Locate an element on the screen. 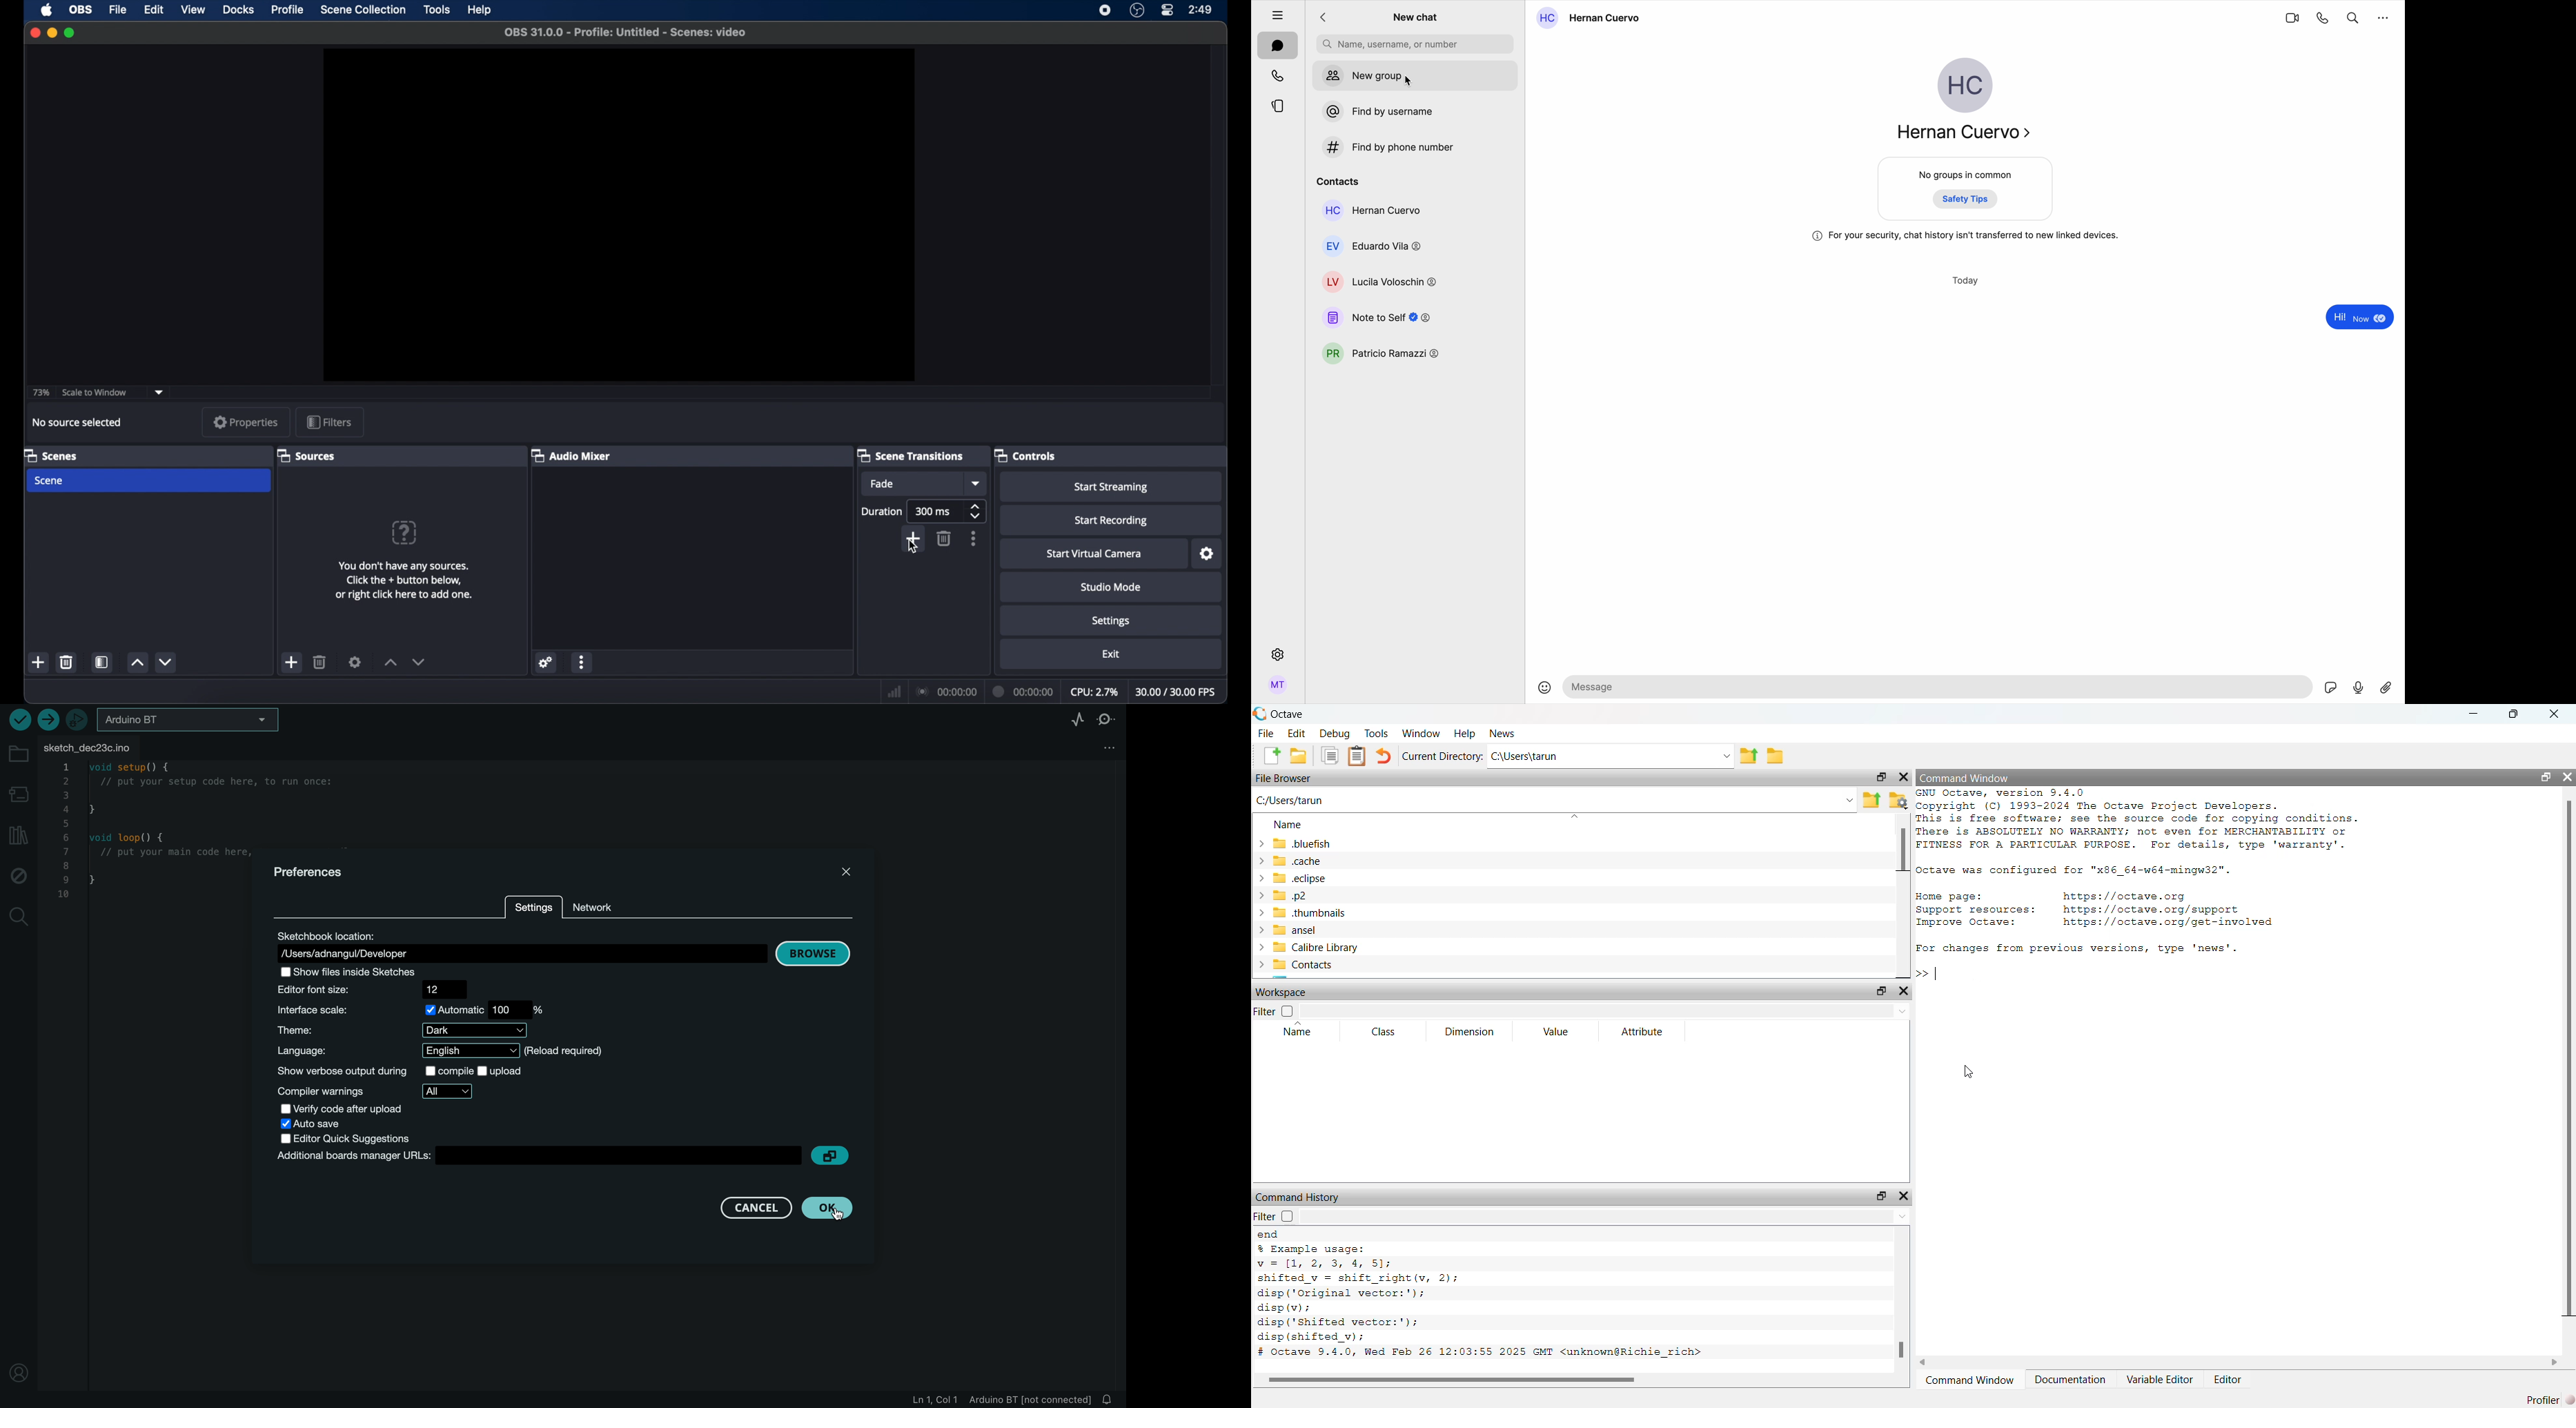 The image size is (2576, 1428). cursor on new group option is located at coordinates (1415, 76).